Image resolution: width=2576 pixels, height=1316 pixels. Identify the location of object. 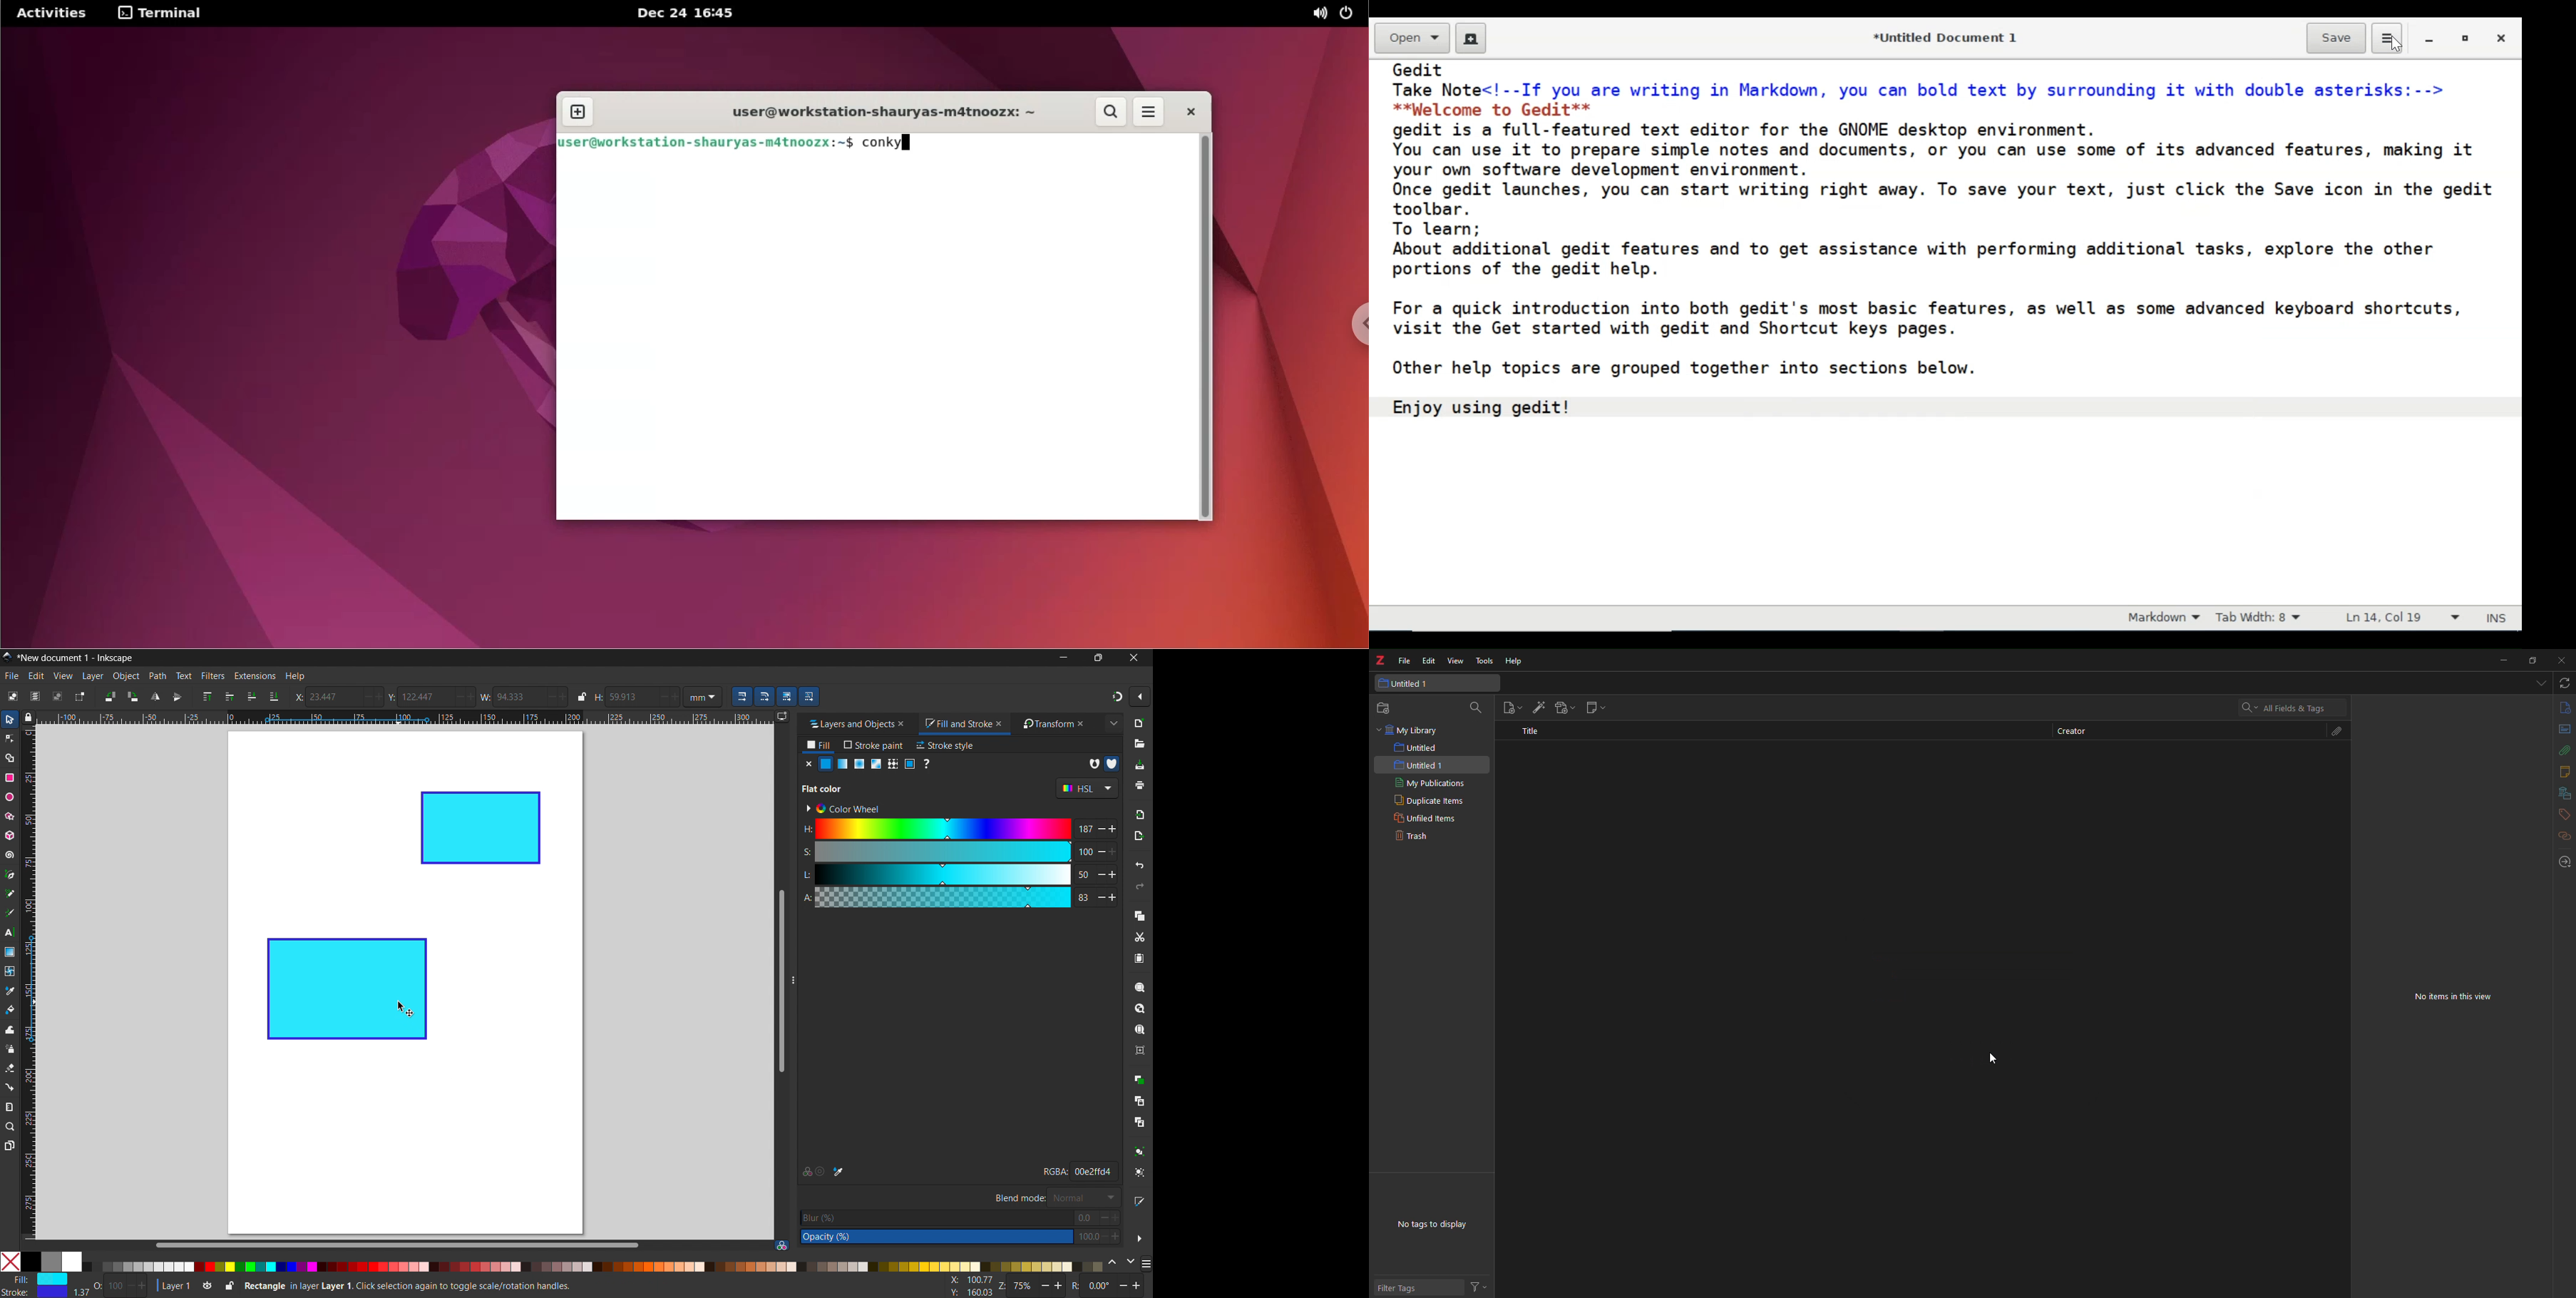
(126, 676).